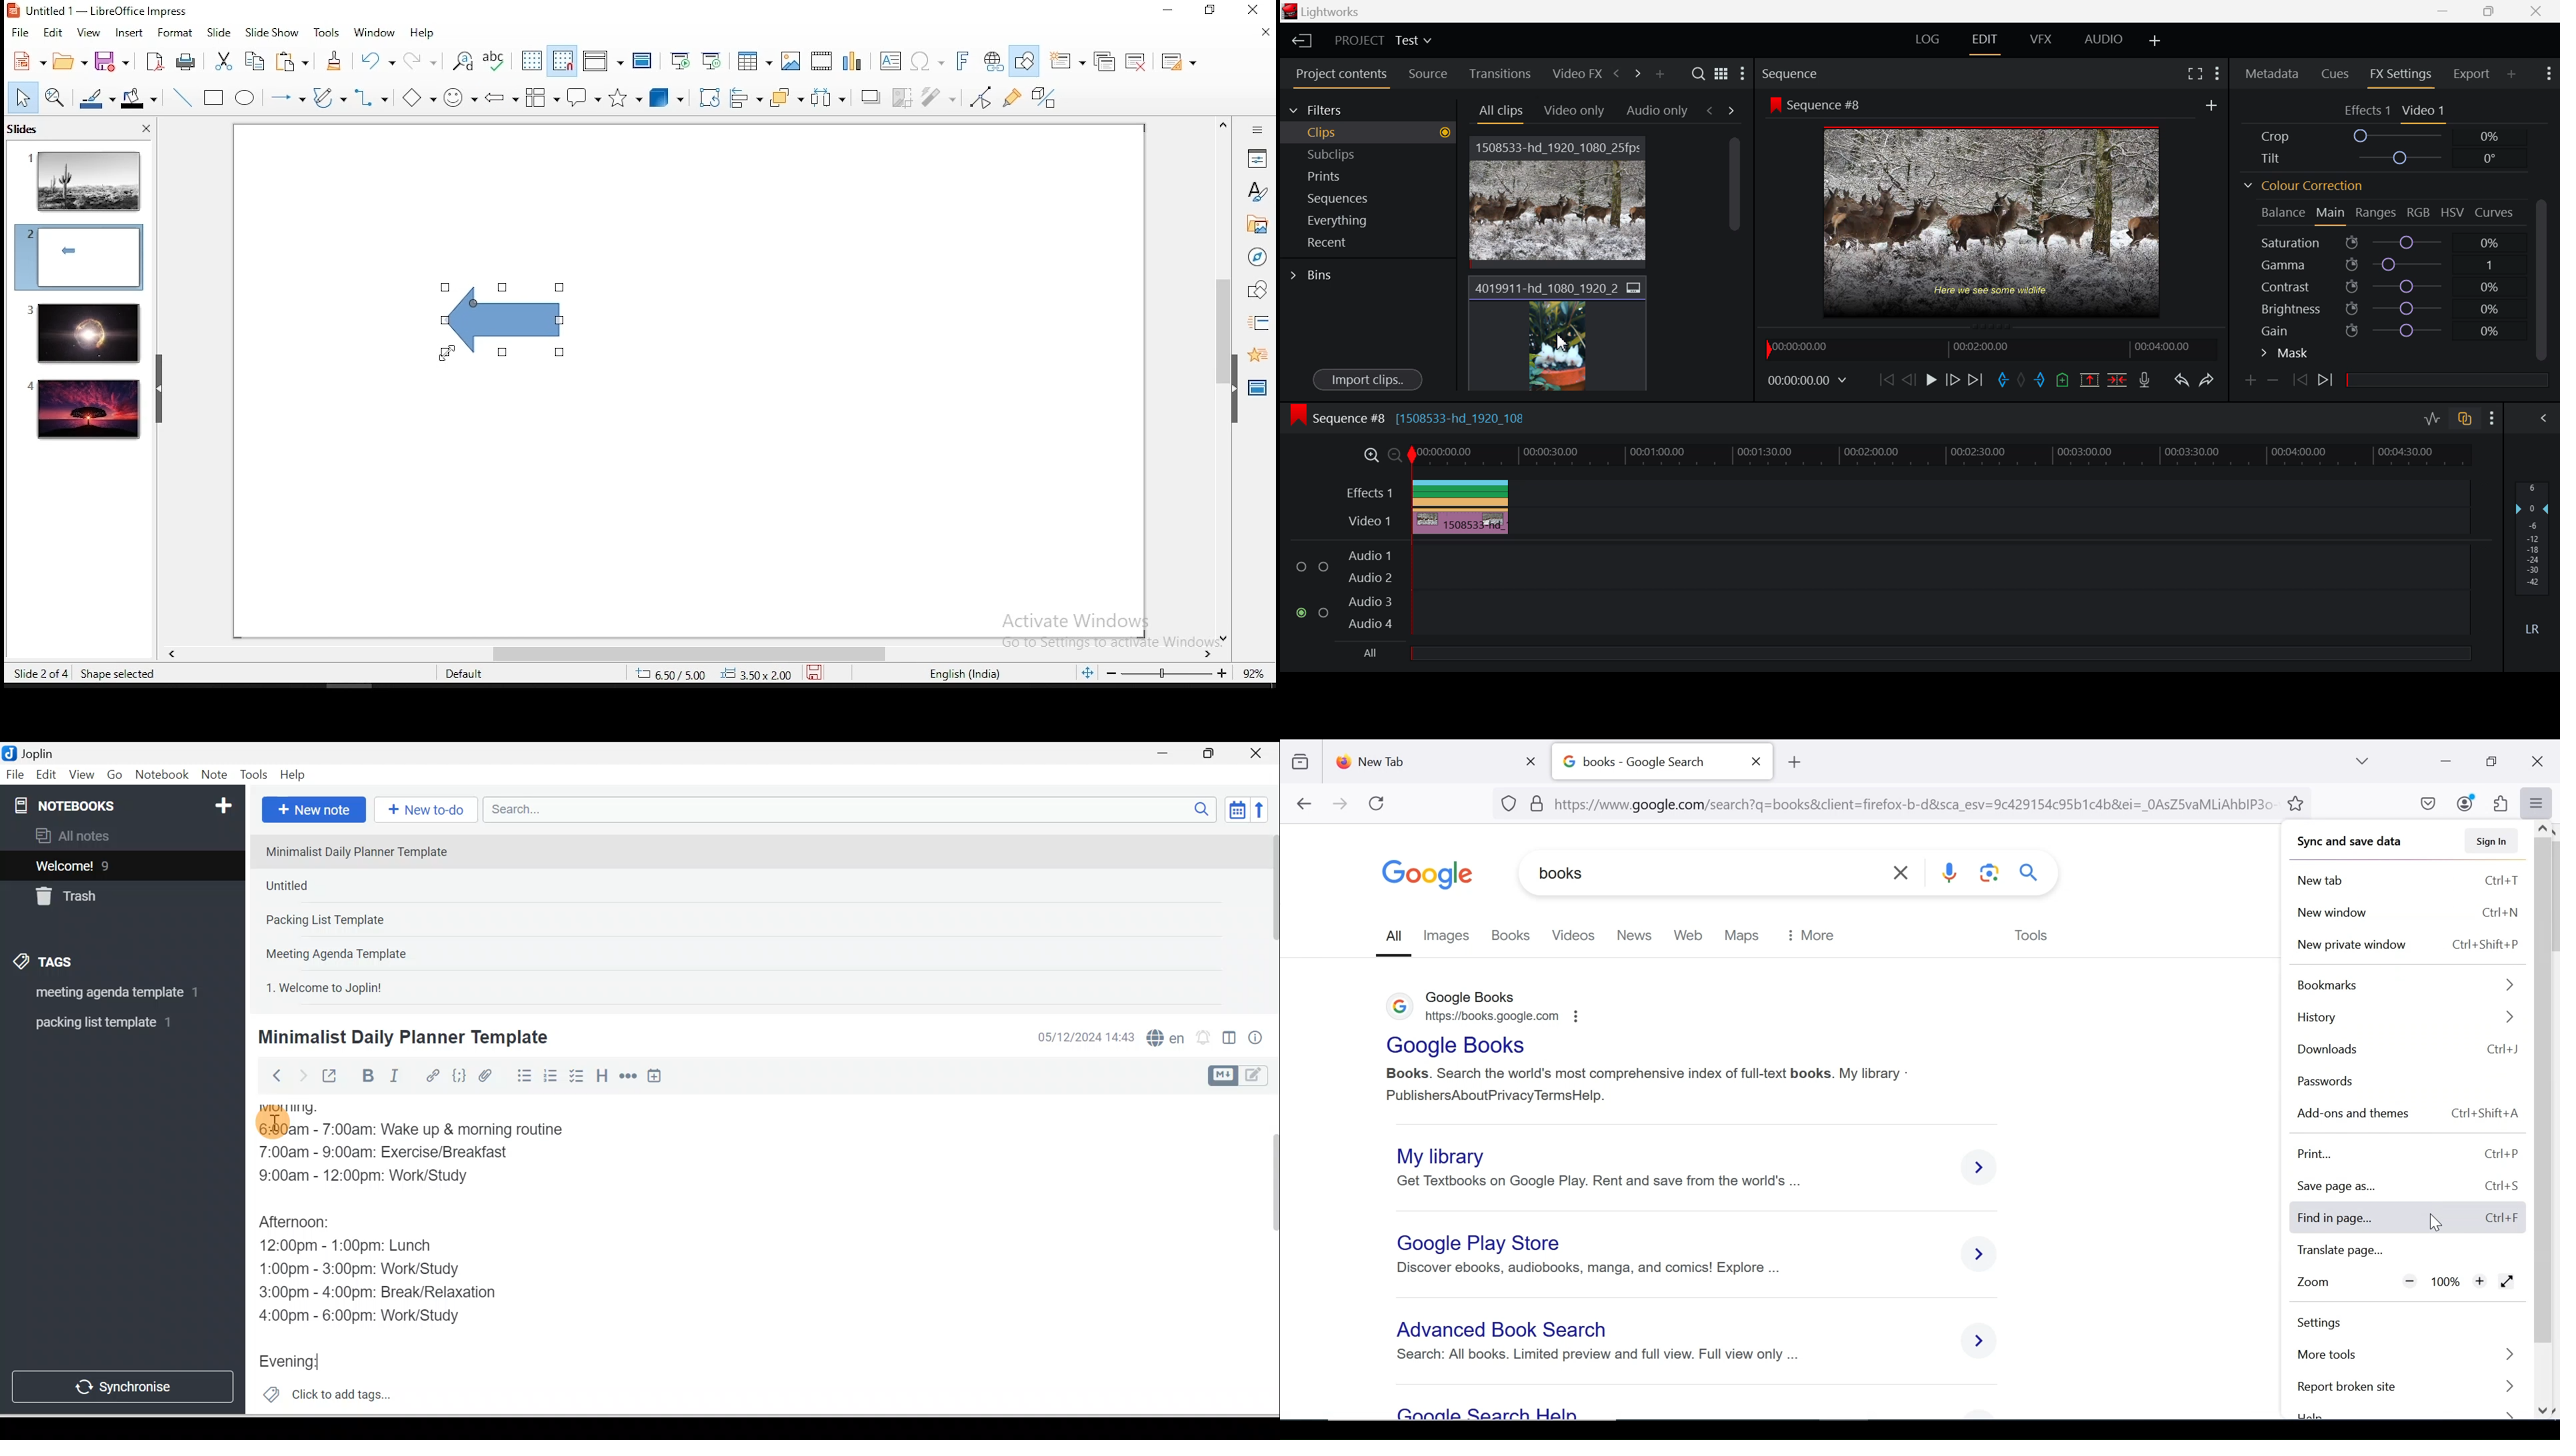  I want to click on mouse pointer, so click(448, 353).